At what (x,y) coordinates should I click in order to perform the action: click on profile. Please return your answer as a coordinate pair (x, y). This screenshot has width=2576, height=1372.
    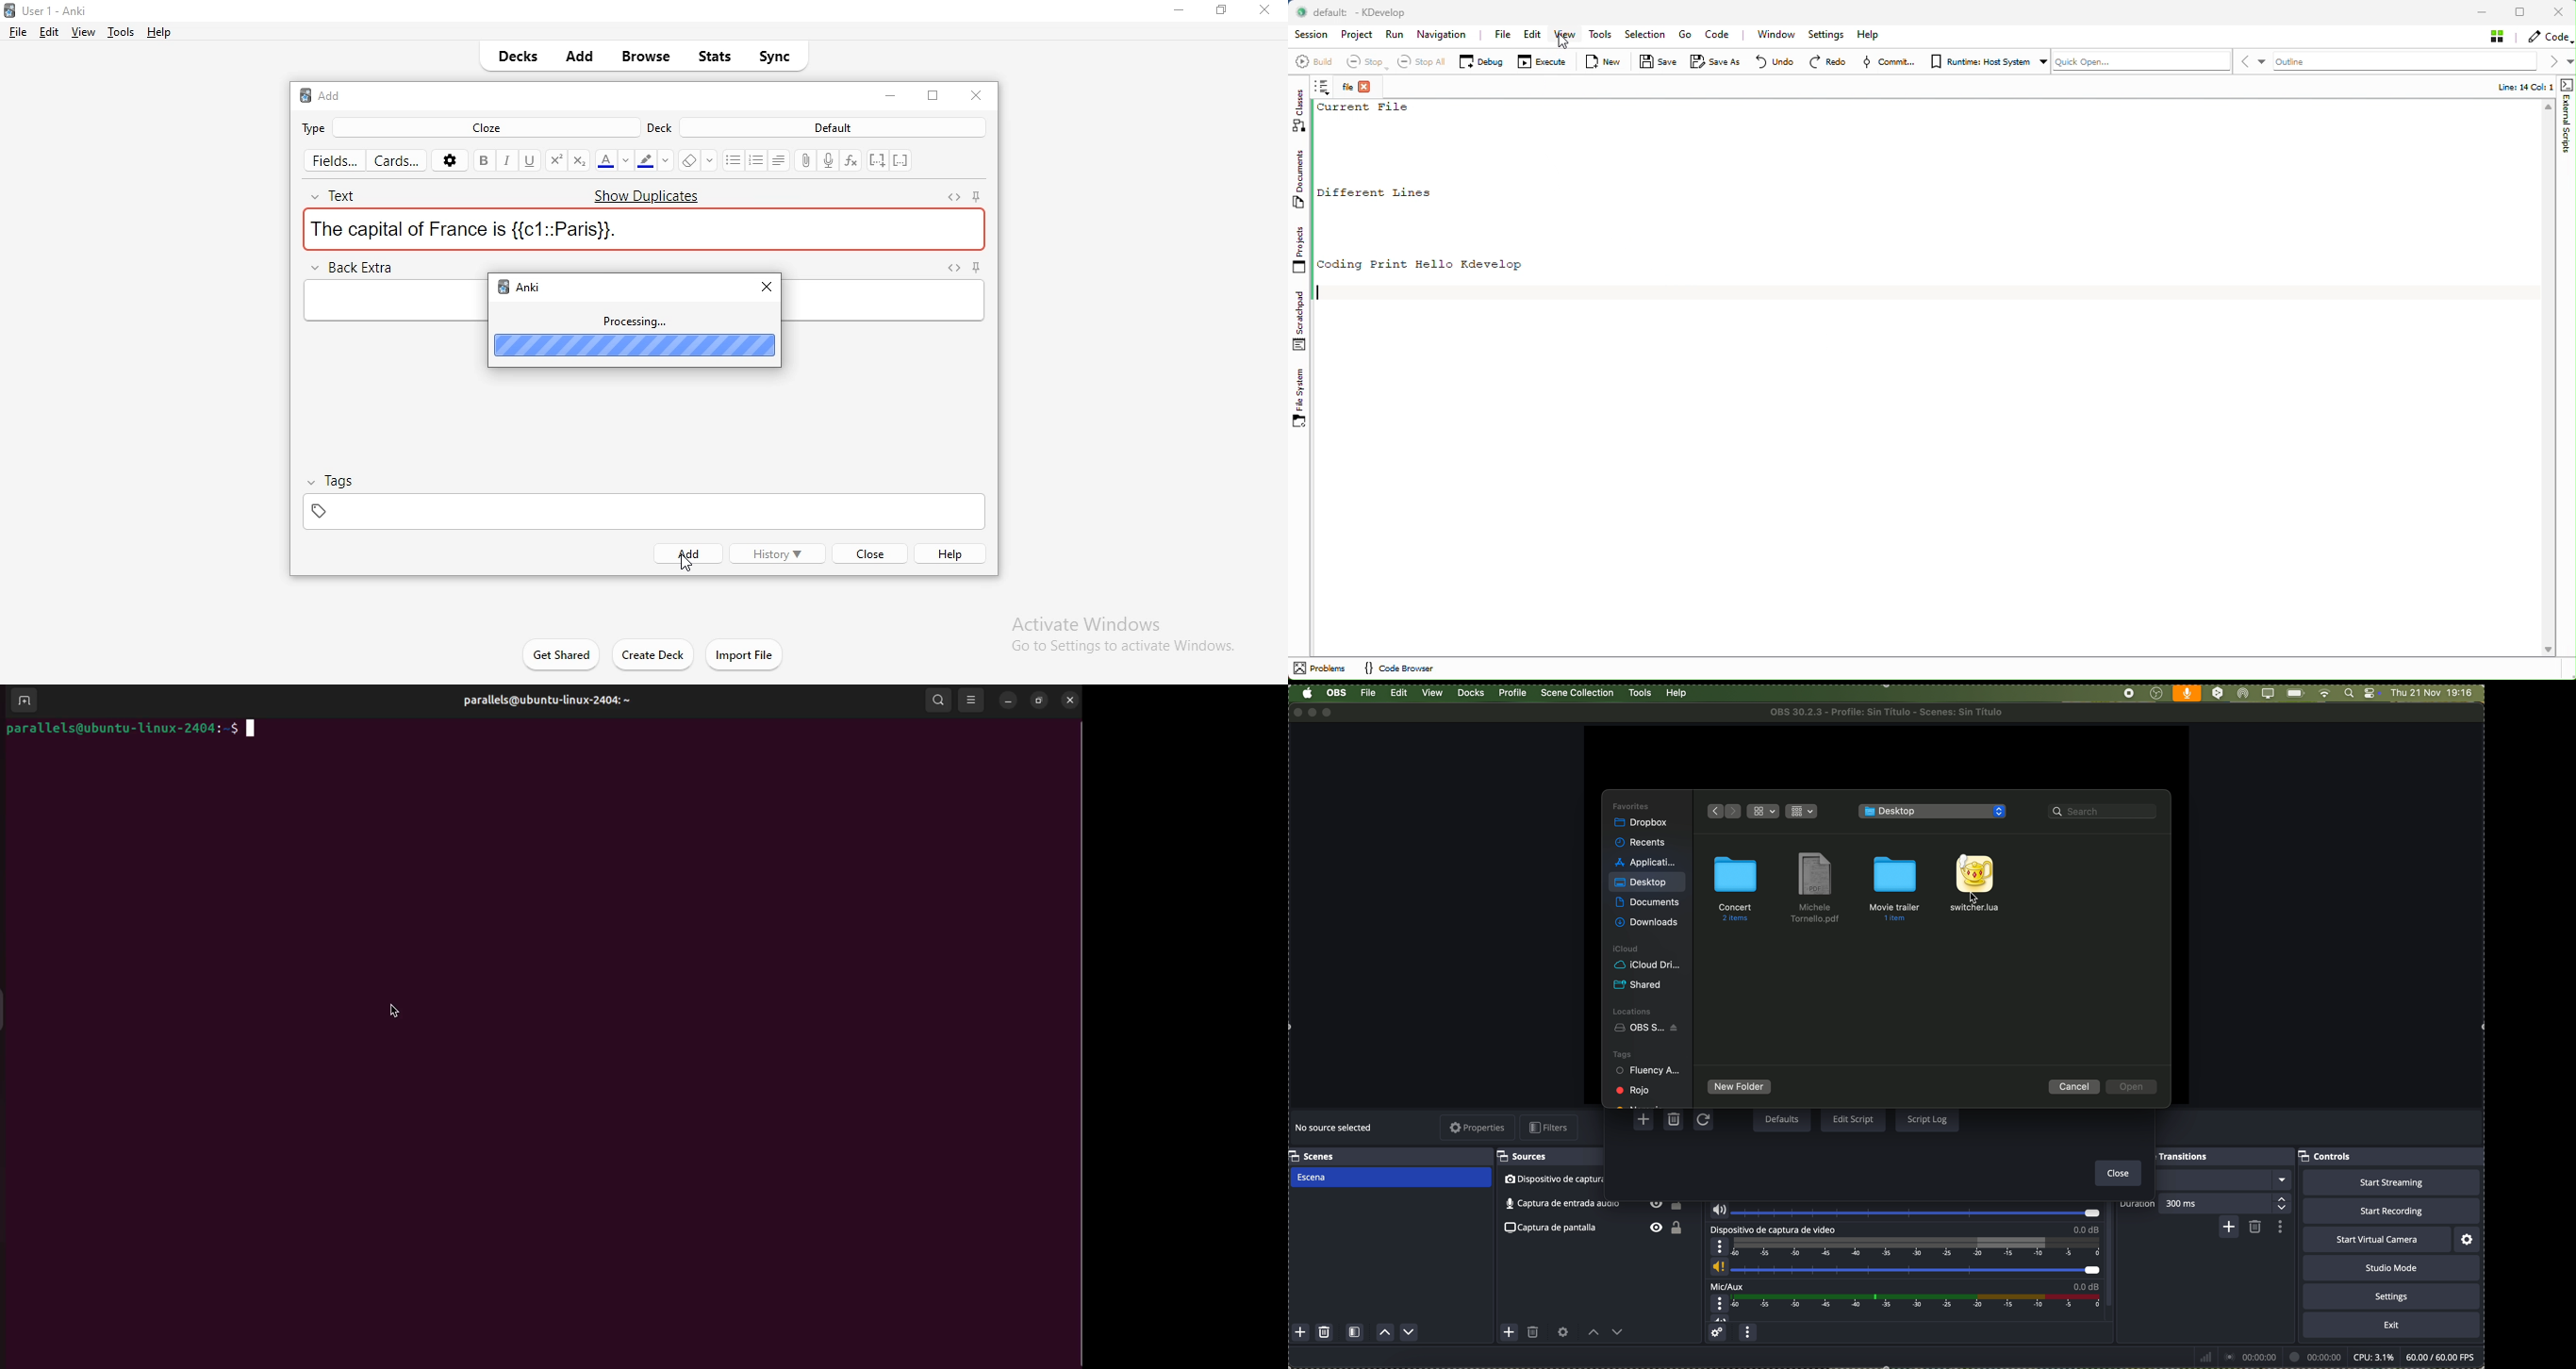
    Looking at the image, I should click on (1512, 693).